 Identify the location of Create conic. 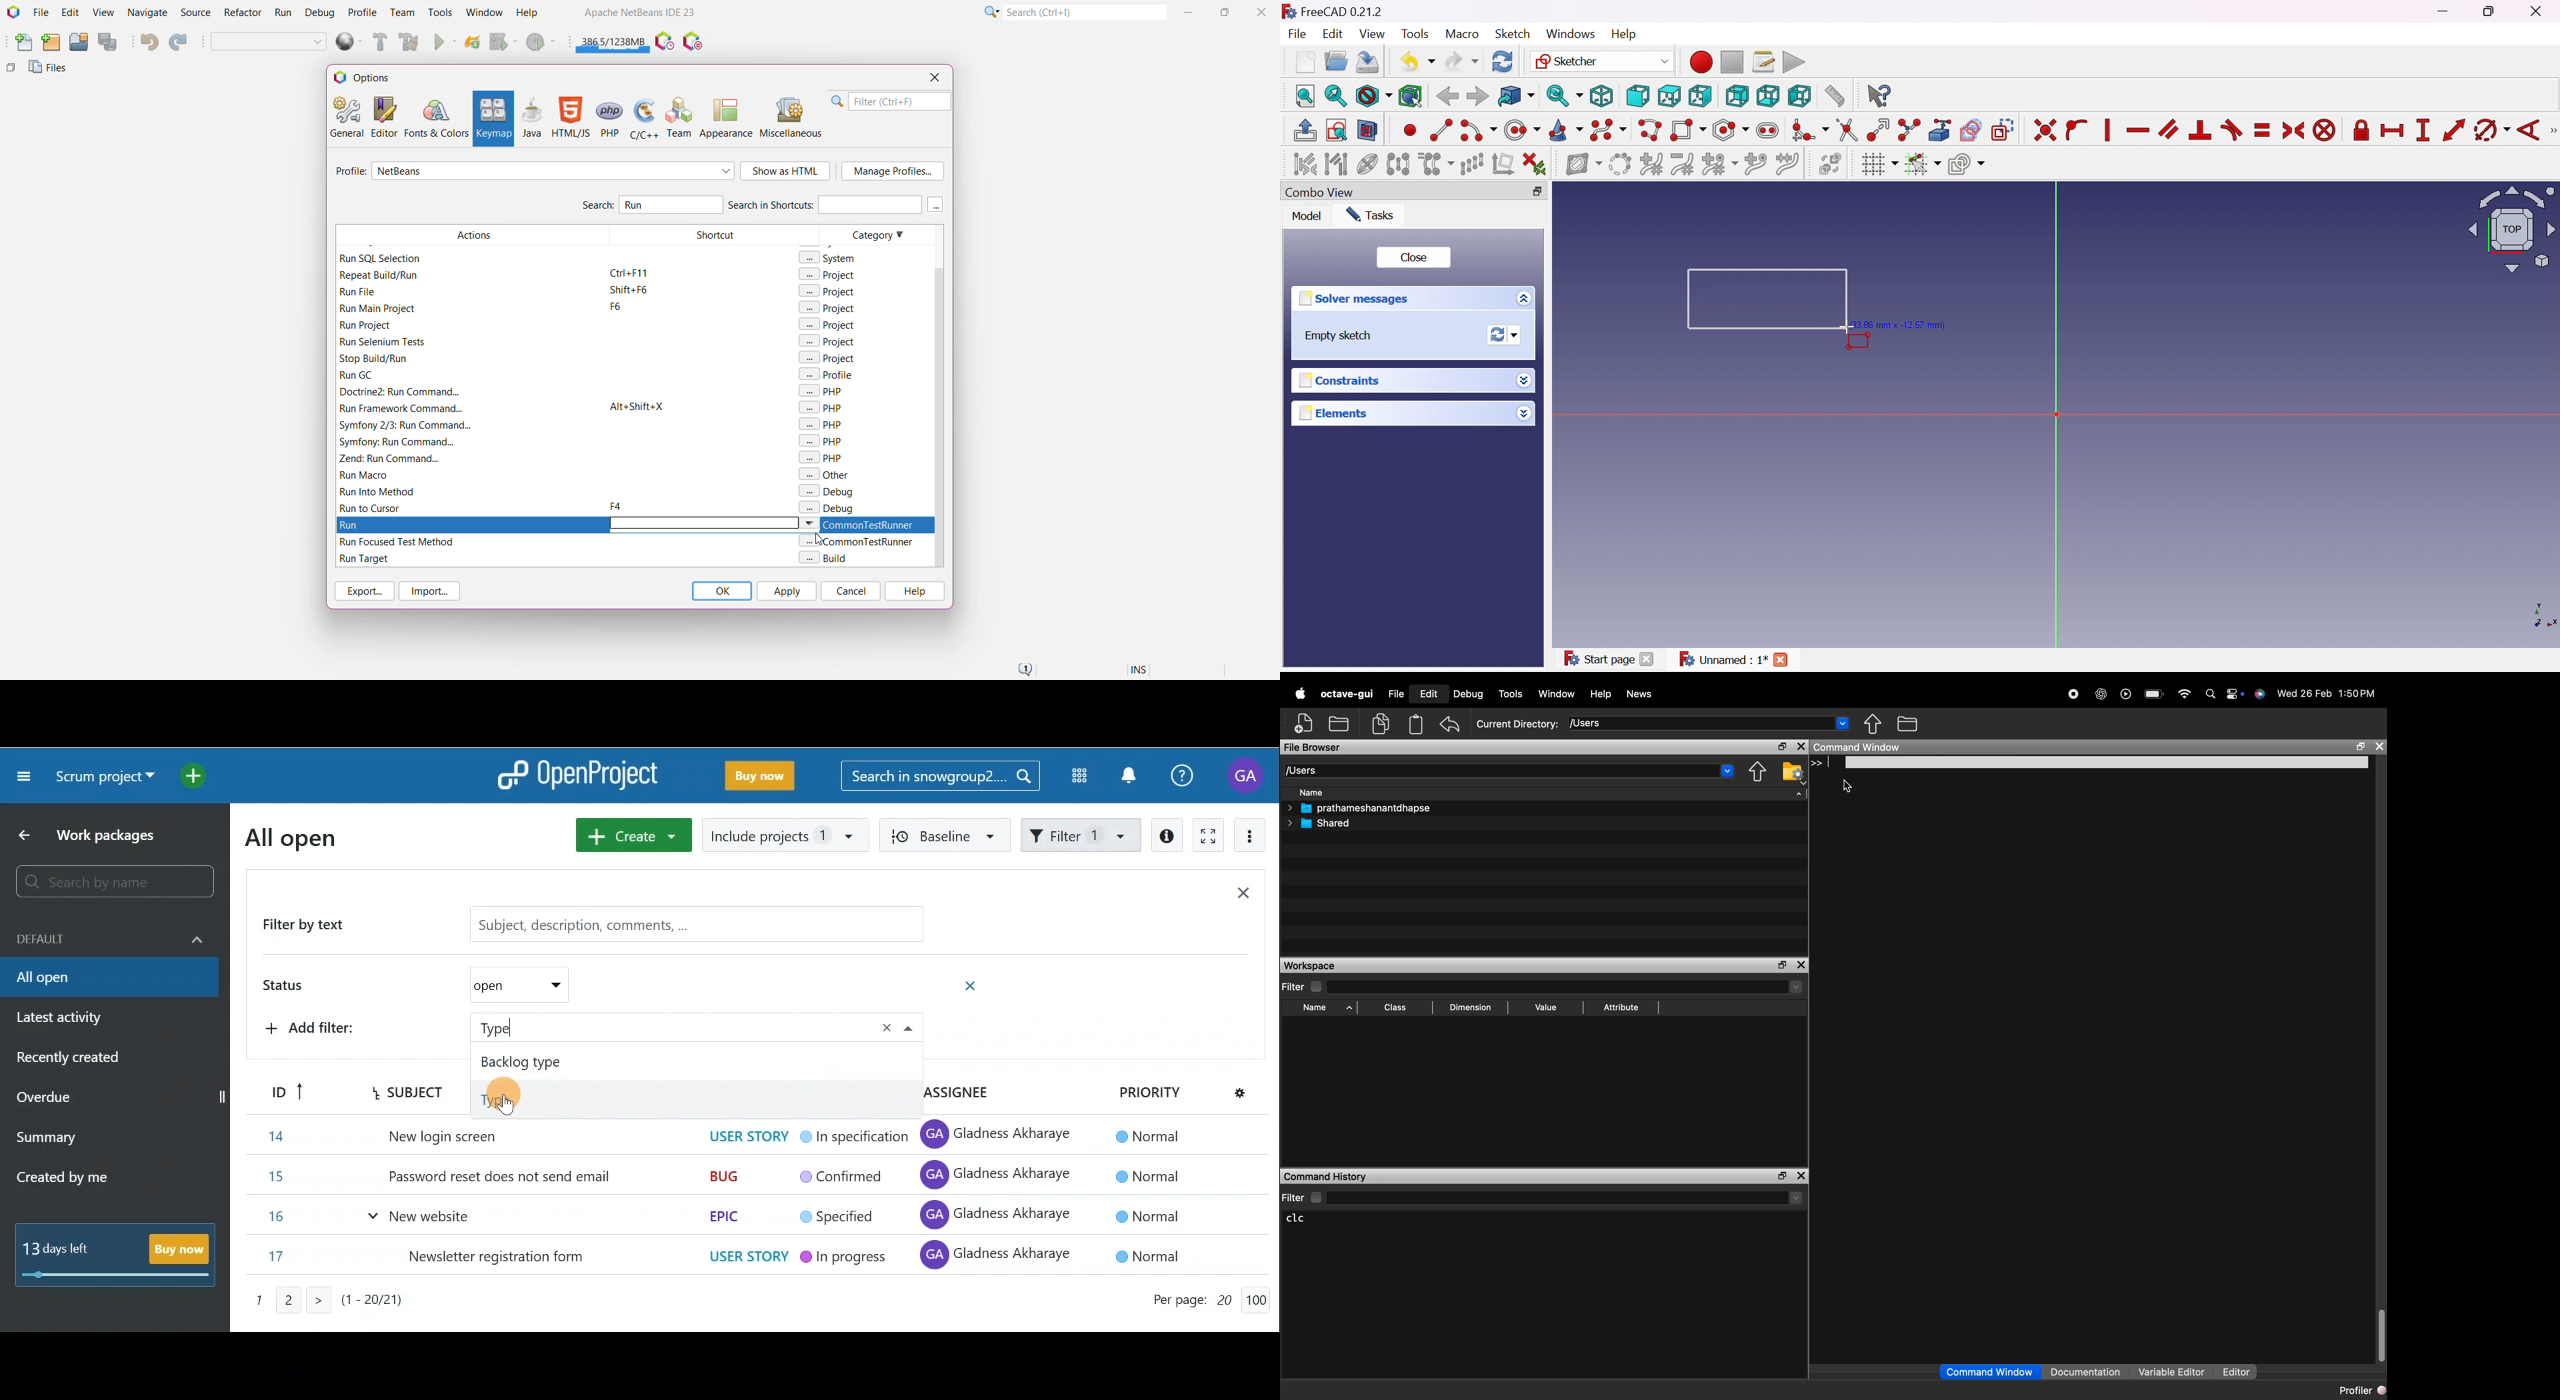
(1566, 130).